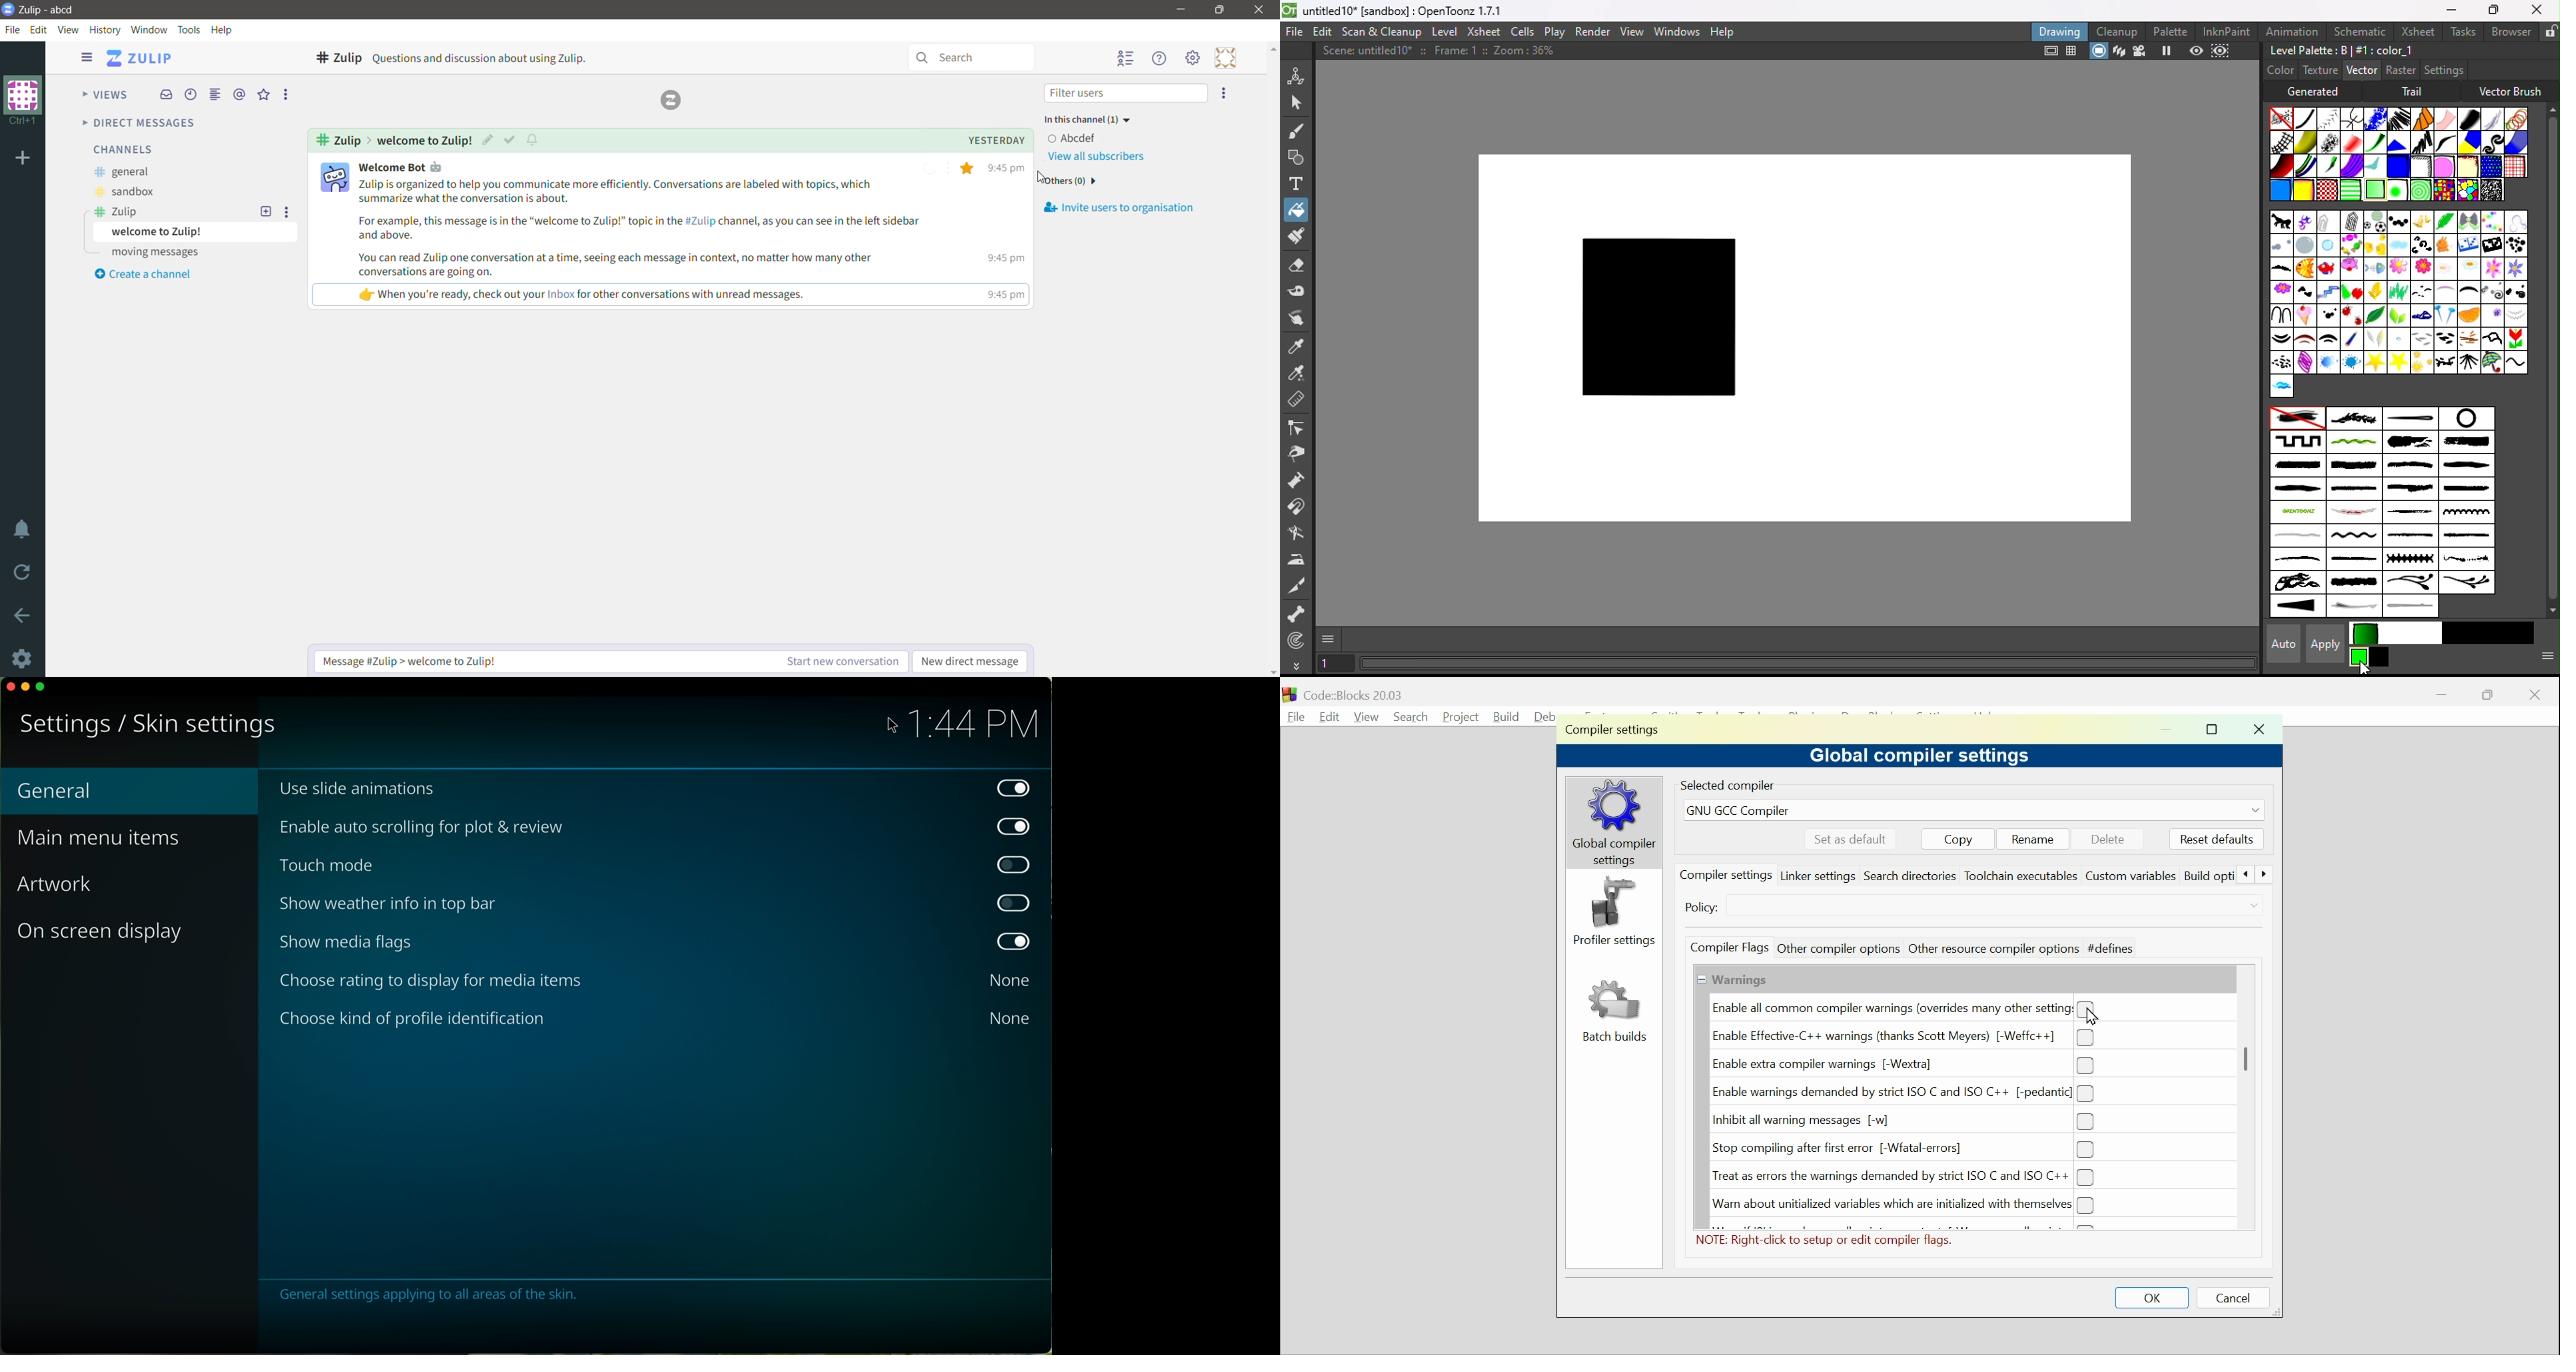  I want to click on Sponge shading, so click(2467, 166).